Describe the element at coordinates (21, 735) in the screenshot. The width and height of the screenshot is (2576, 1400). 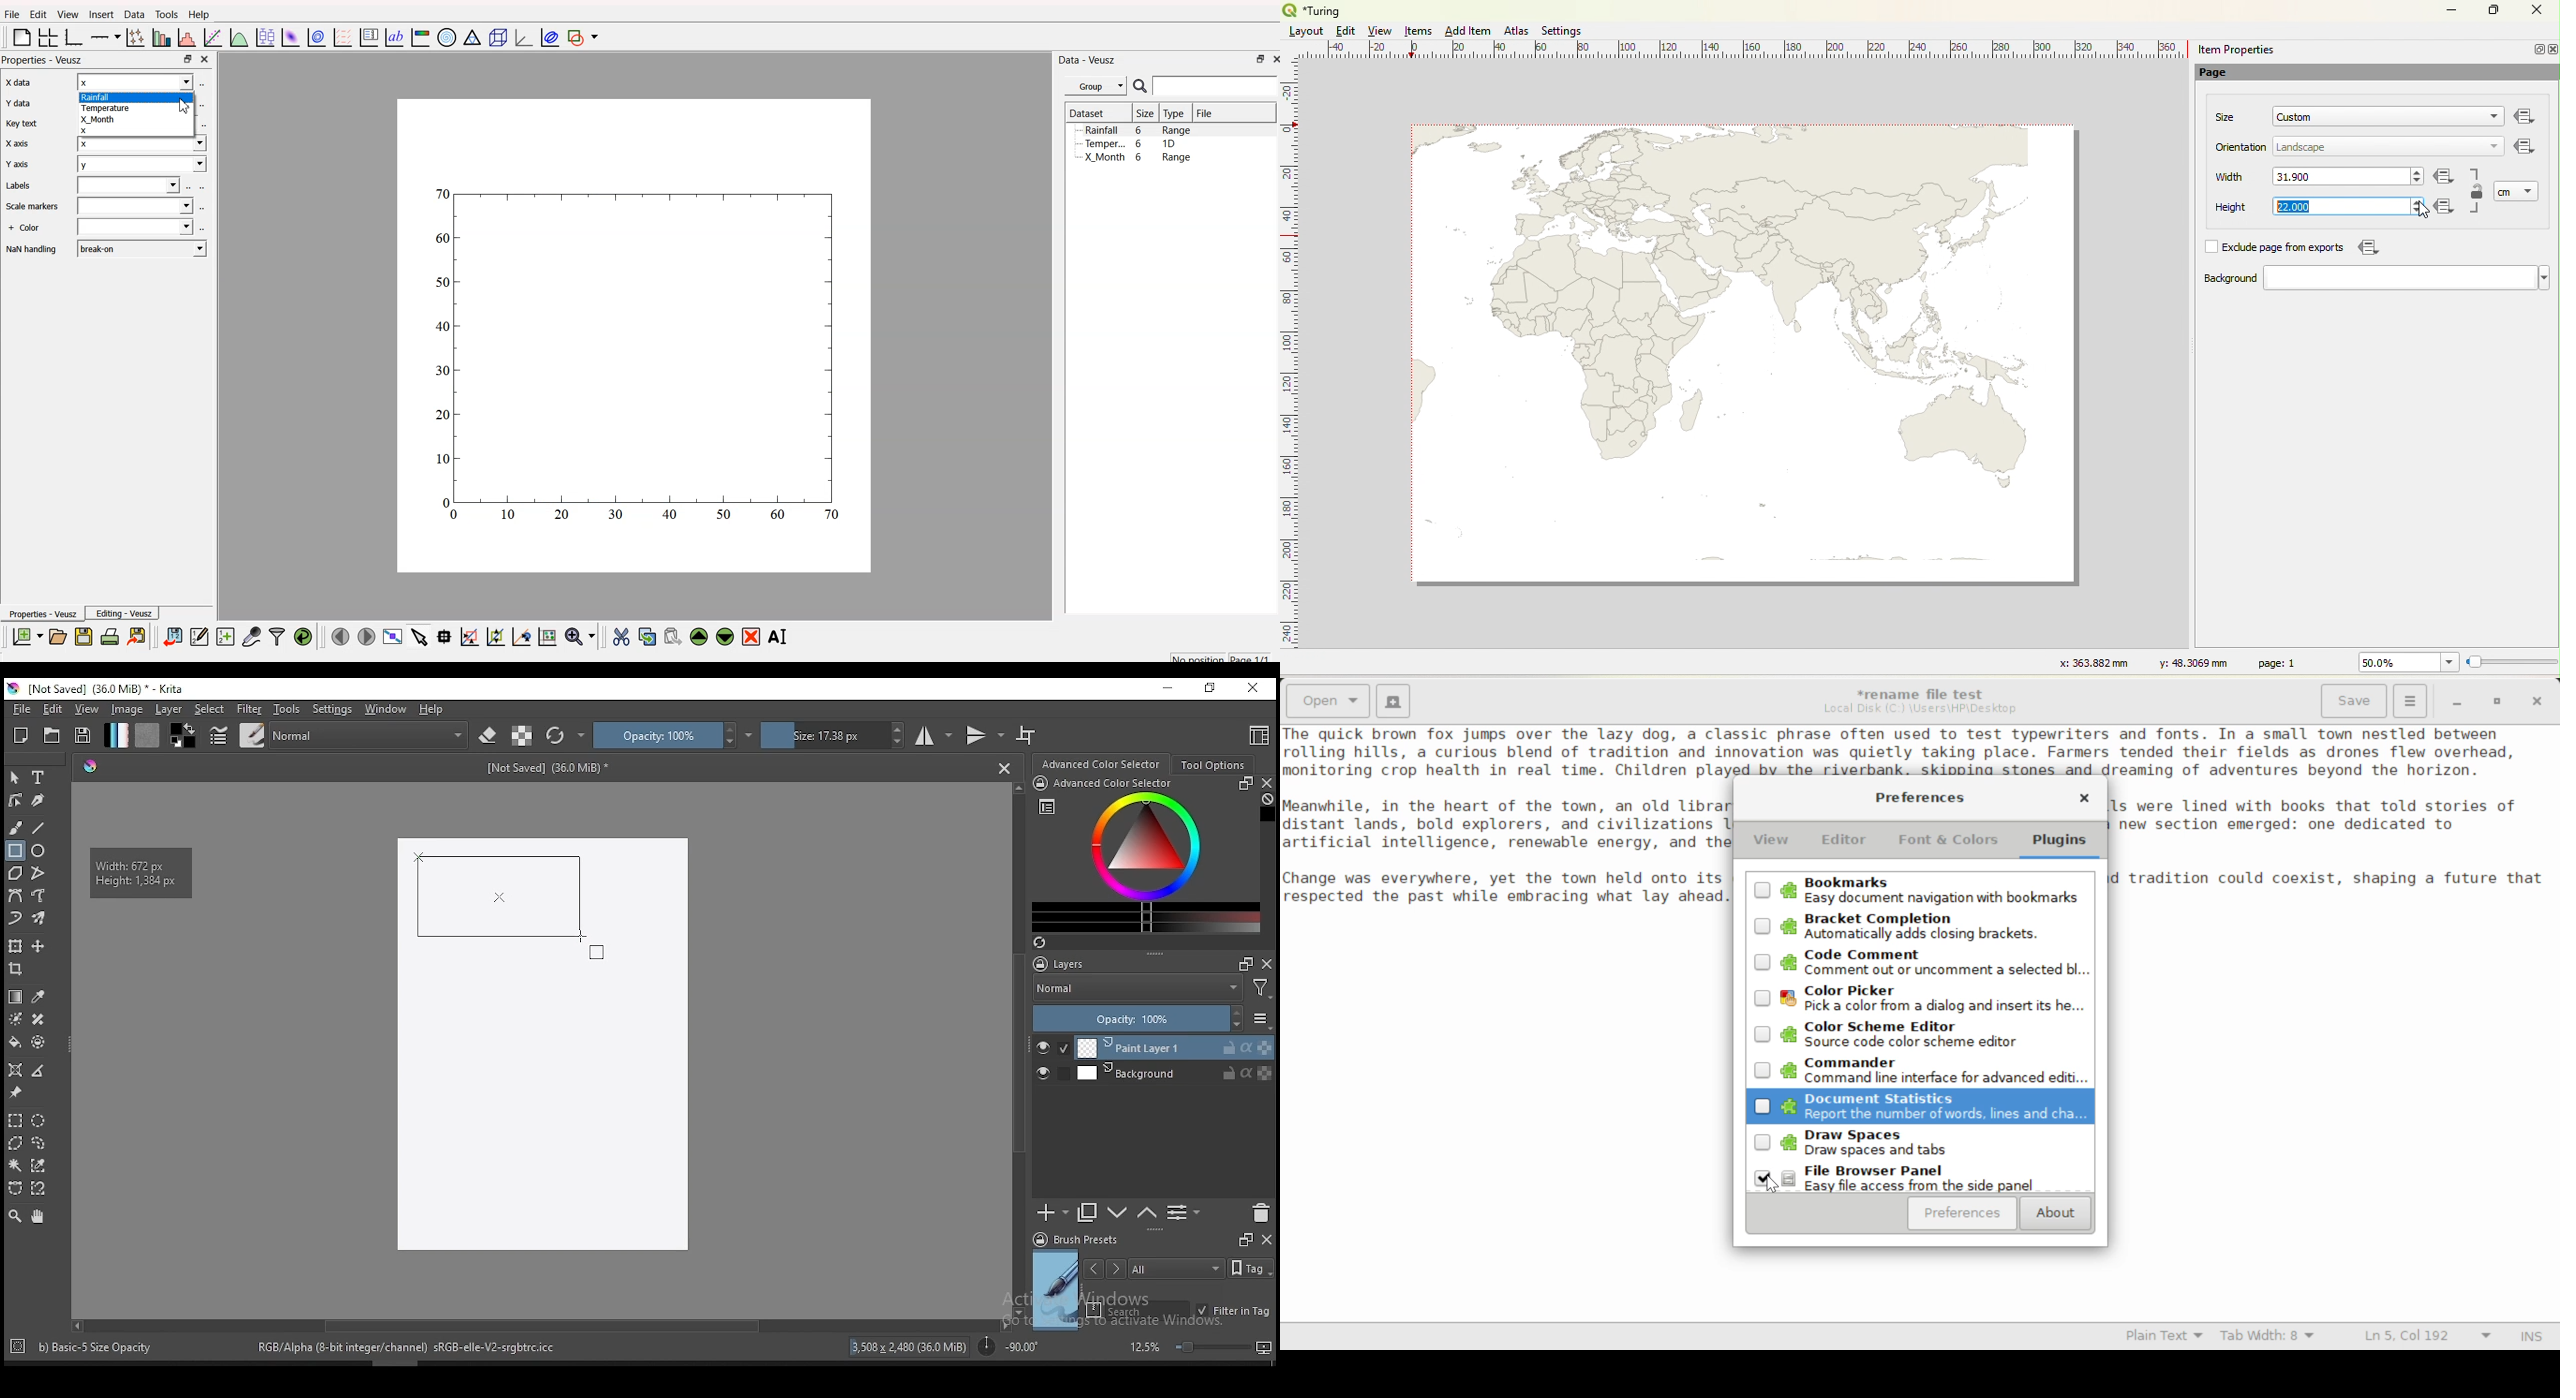
I see `new` at that location.